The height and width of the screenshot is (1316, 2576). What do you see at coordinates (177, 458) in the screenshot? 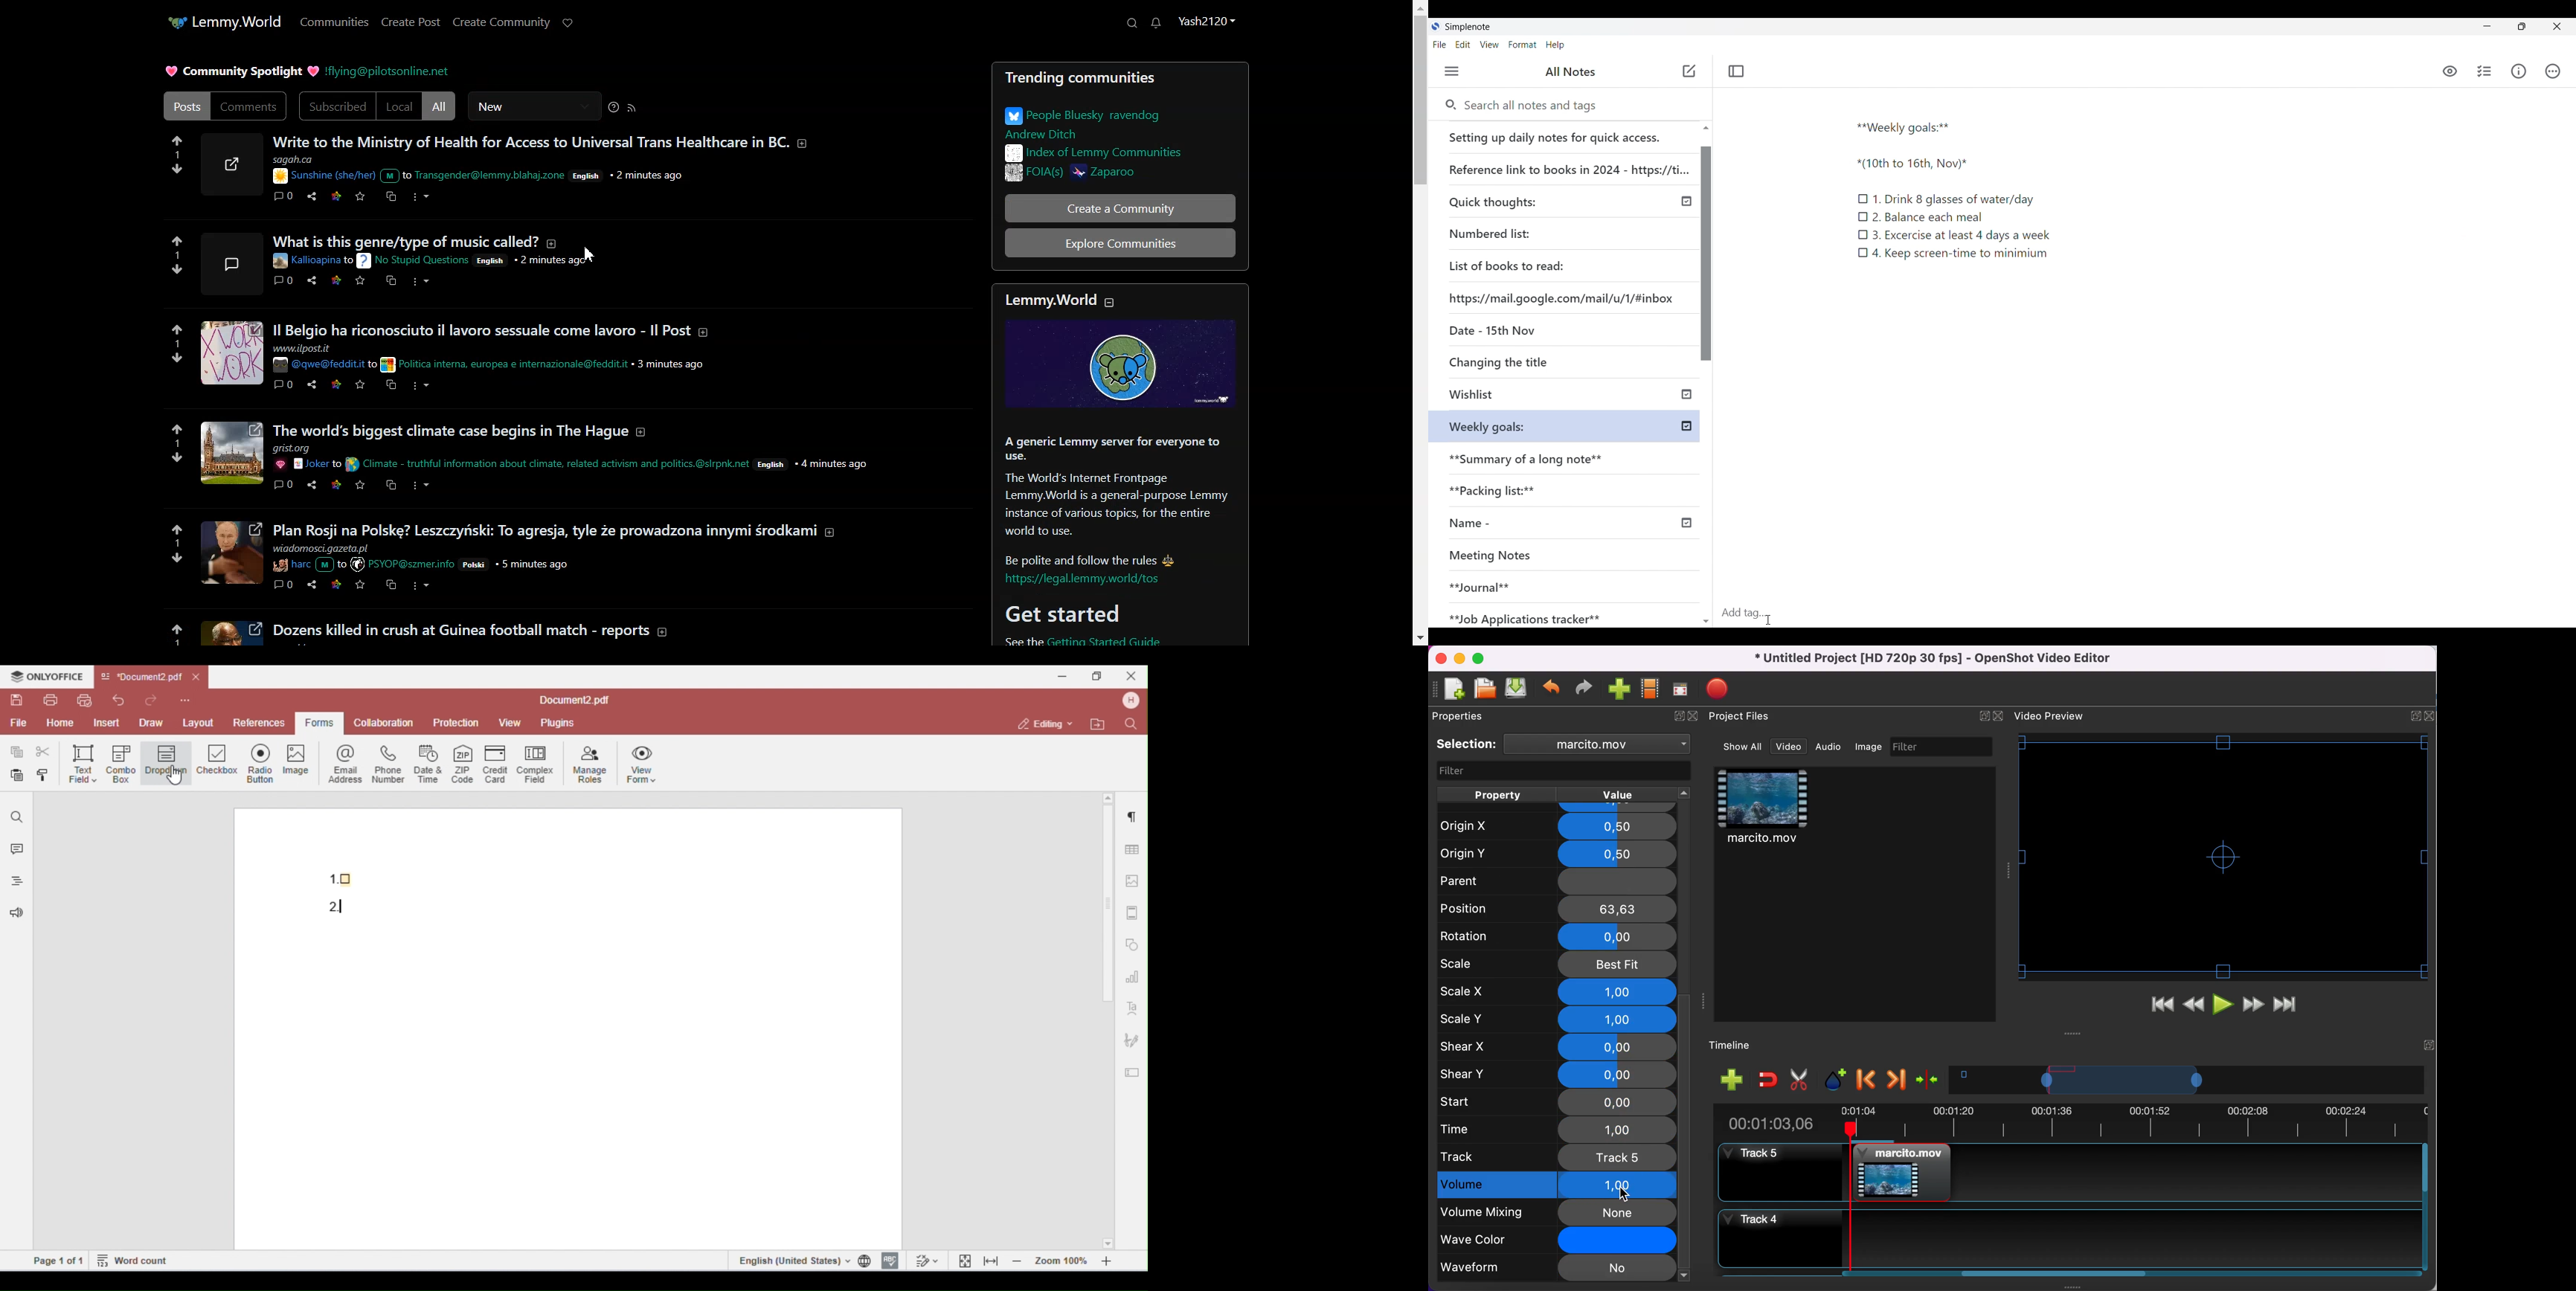
I see `downvotes` at bounding box center [177, 458].